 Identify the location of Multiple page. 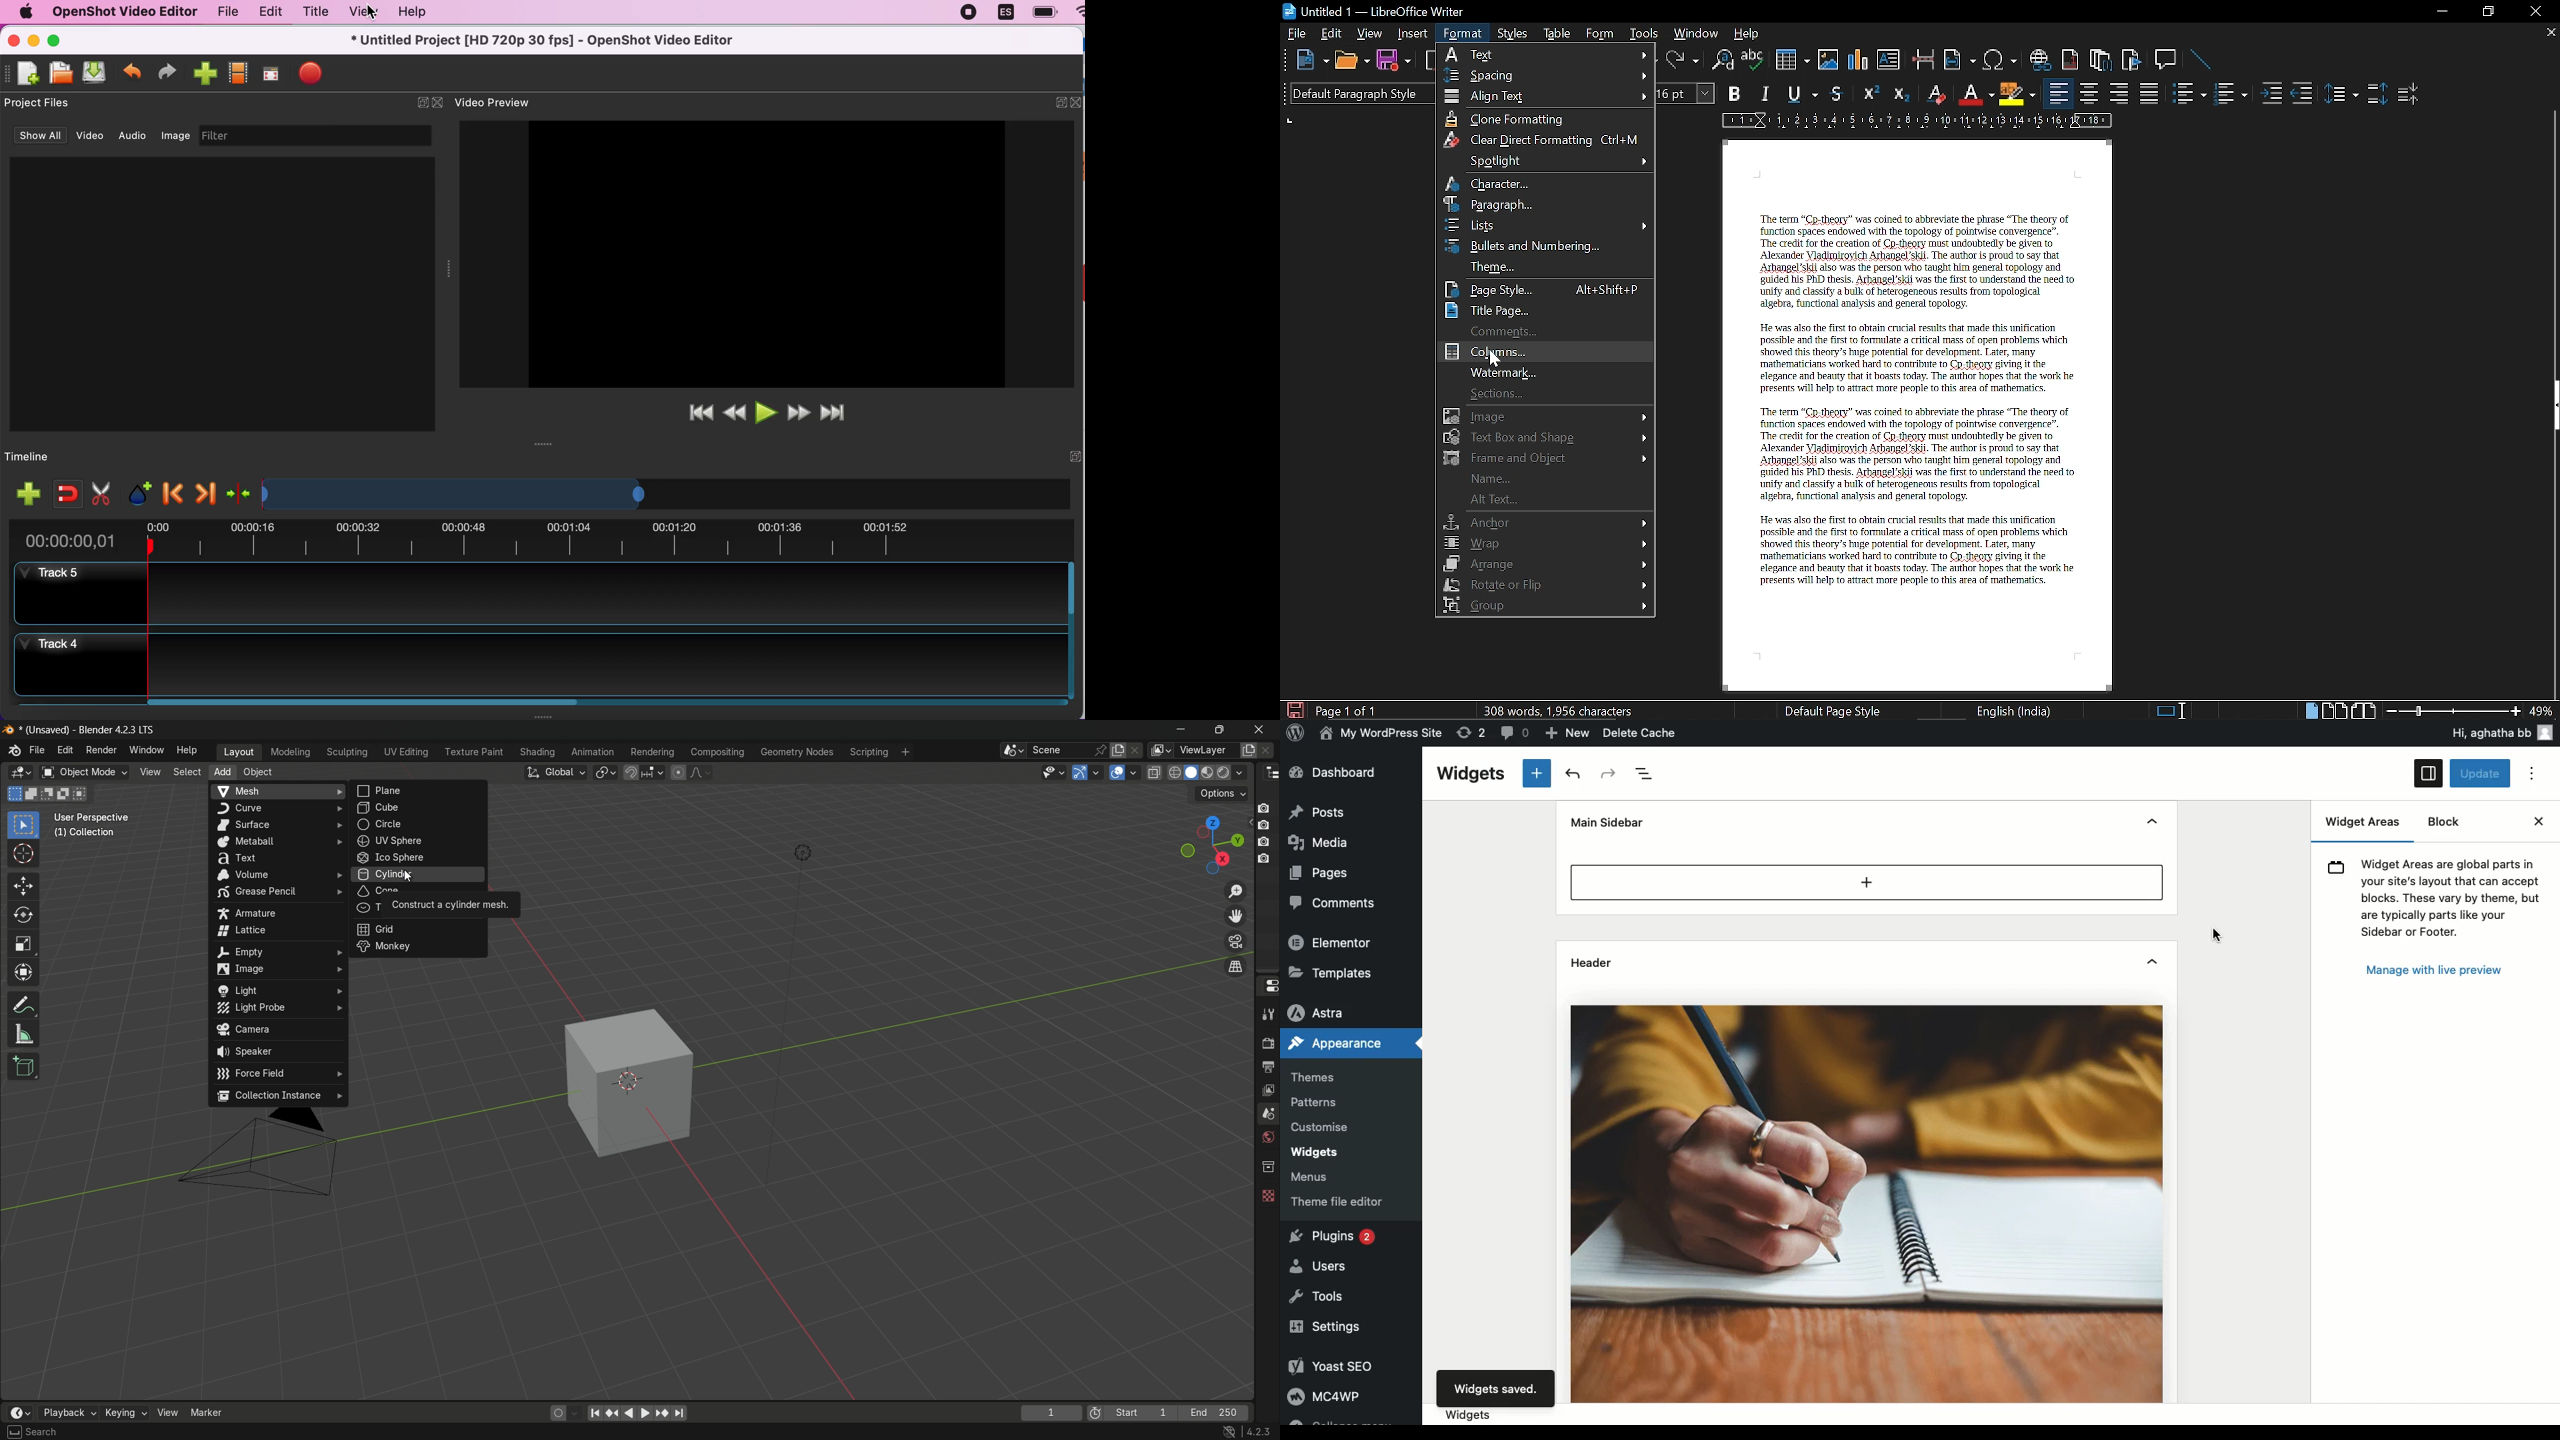
(2334, 708).